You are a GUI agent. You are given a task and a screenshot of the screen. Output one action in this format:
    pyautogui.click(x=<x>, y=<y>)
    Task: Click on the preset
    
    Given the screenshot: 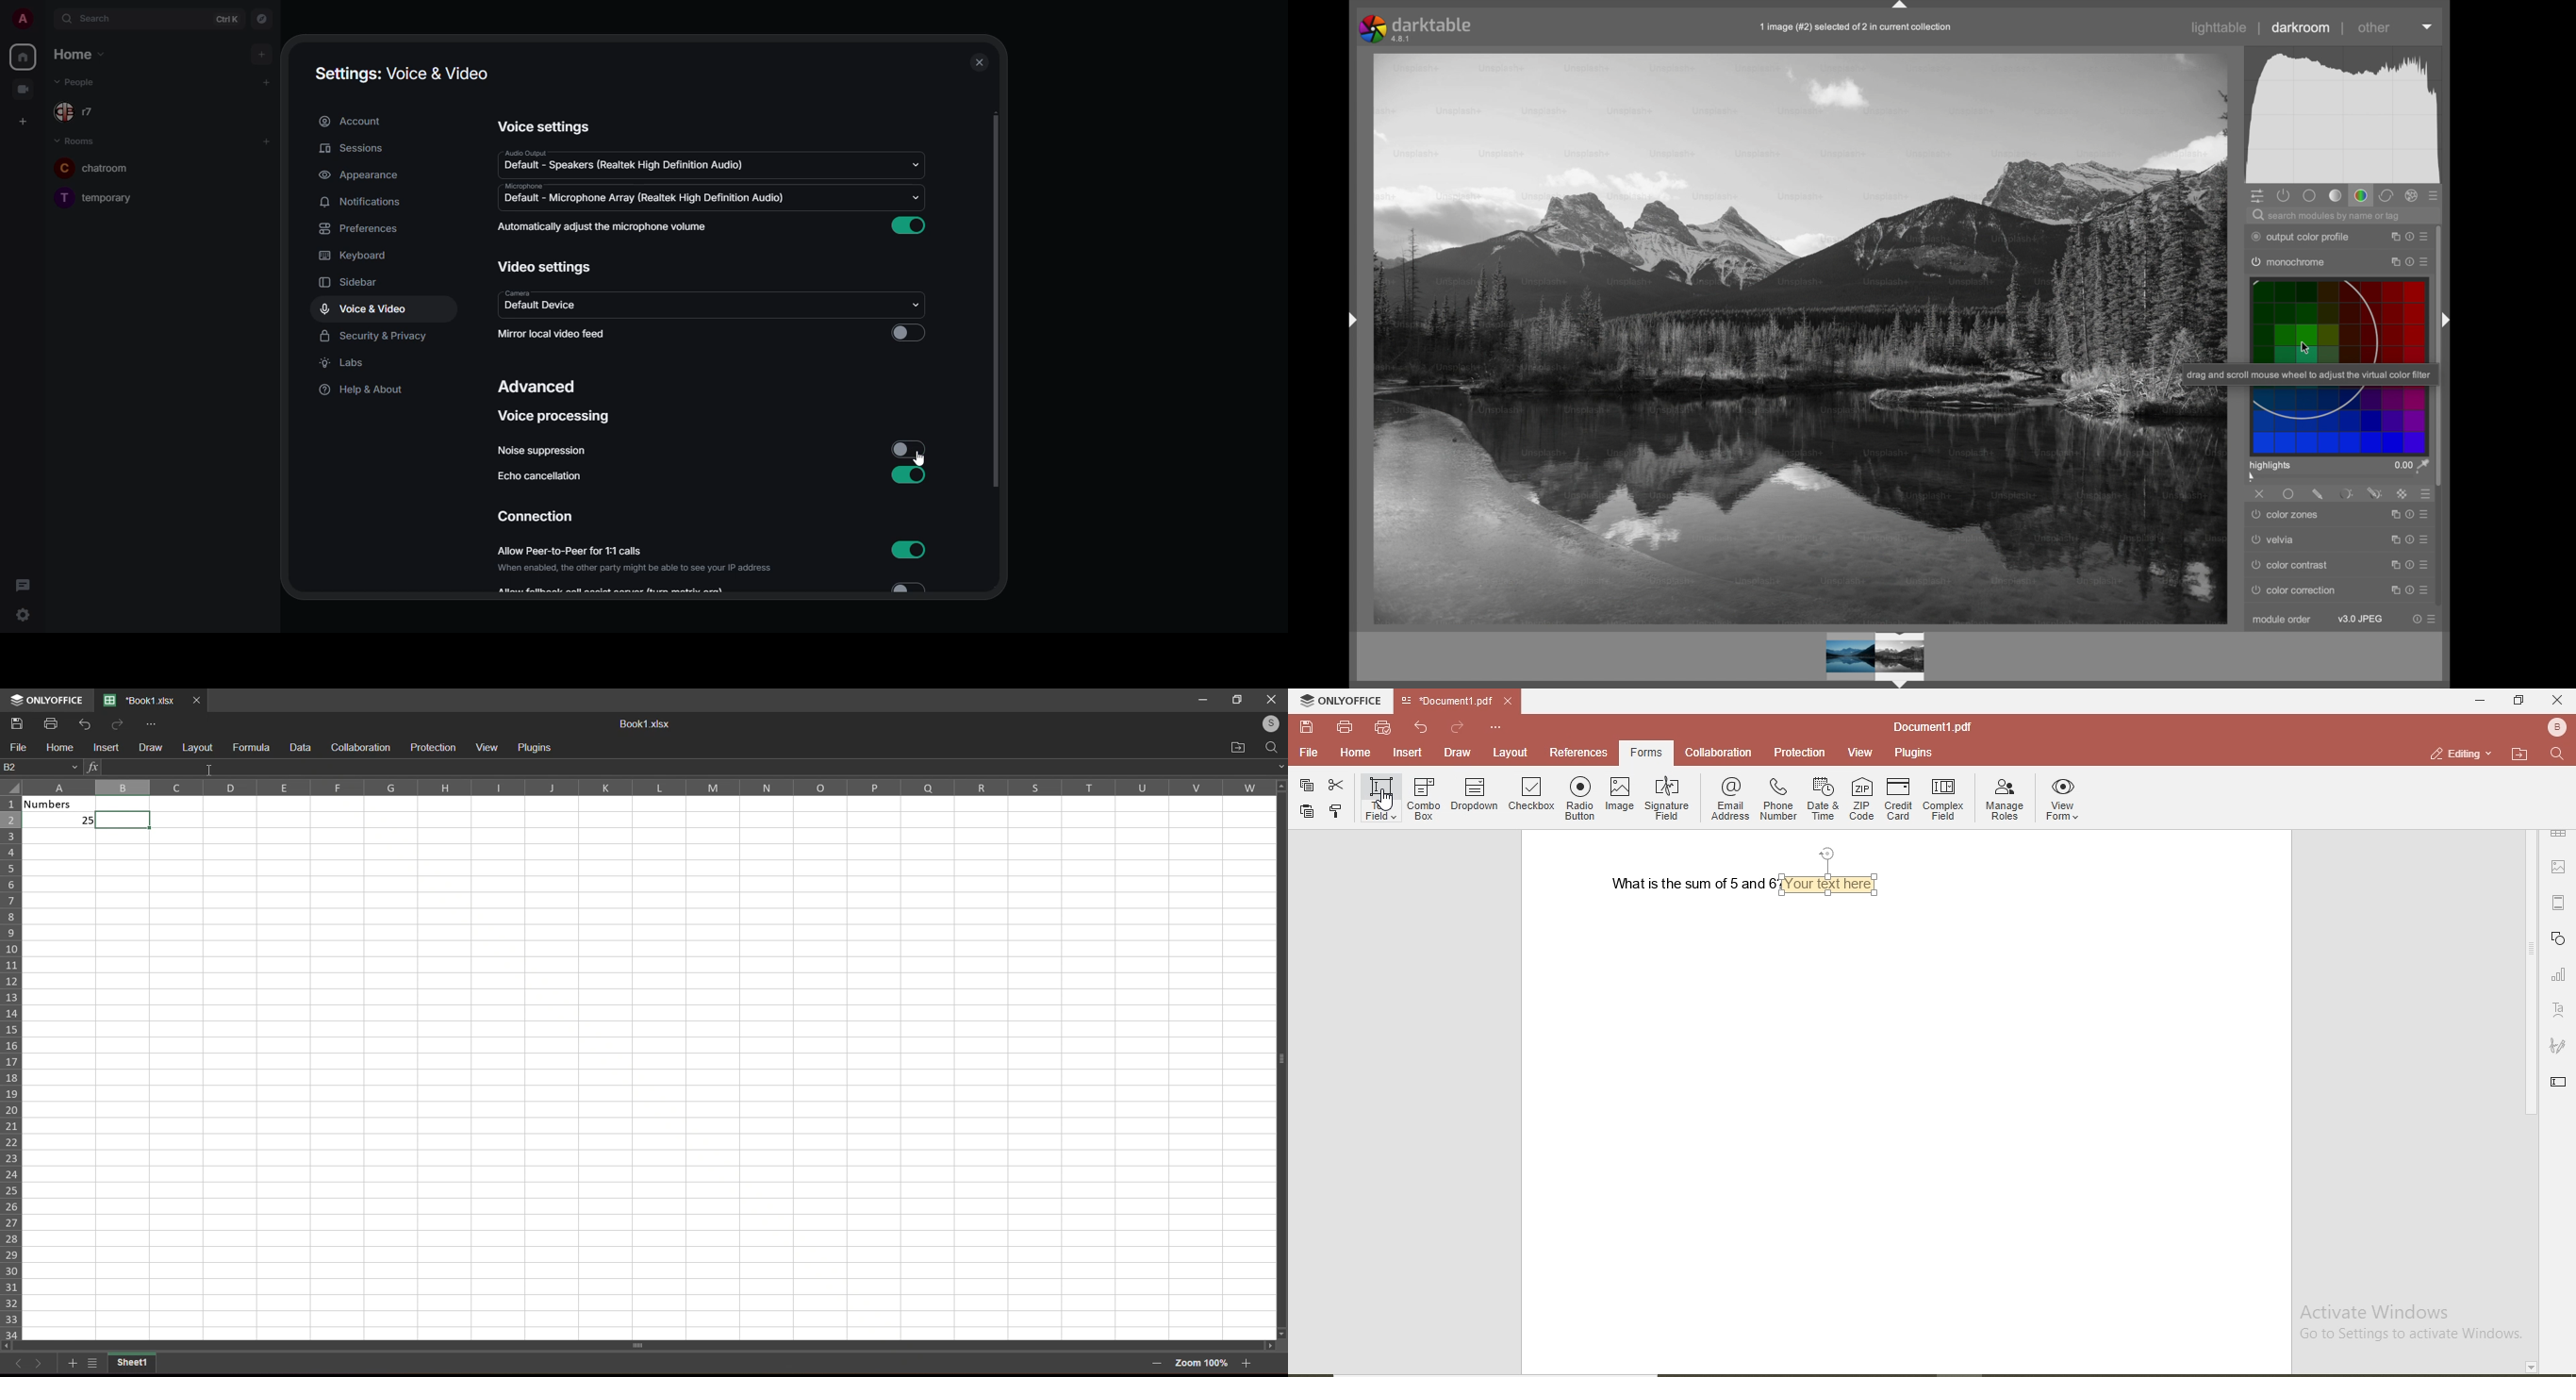 What is the action you would take?
    pyautogui.click(x=2426, y=235)
    